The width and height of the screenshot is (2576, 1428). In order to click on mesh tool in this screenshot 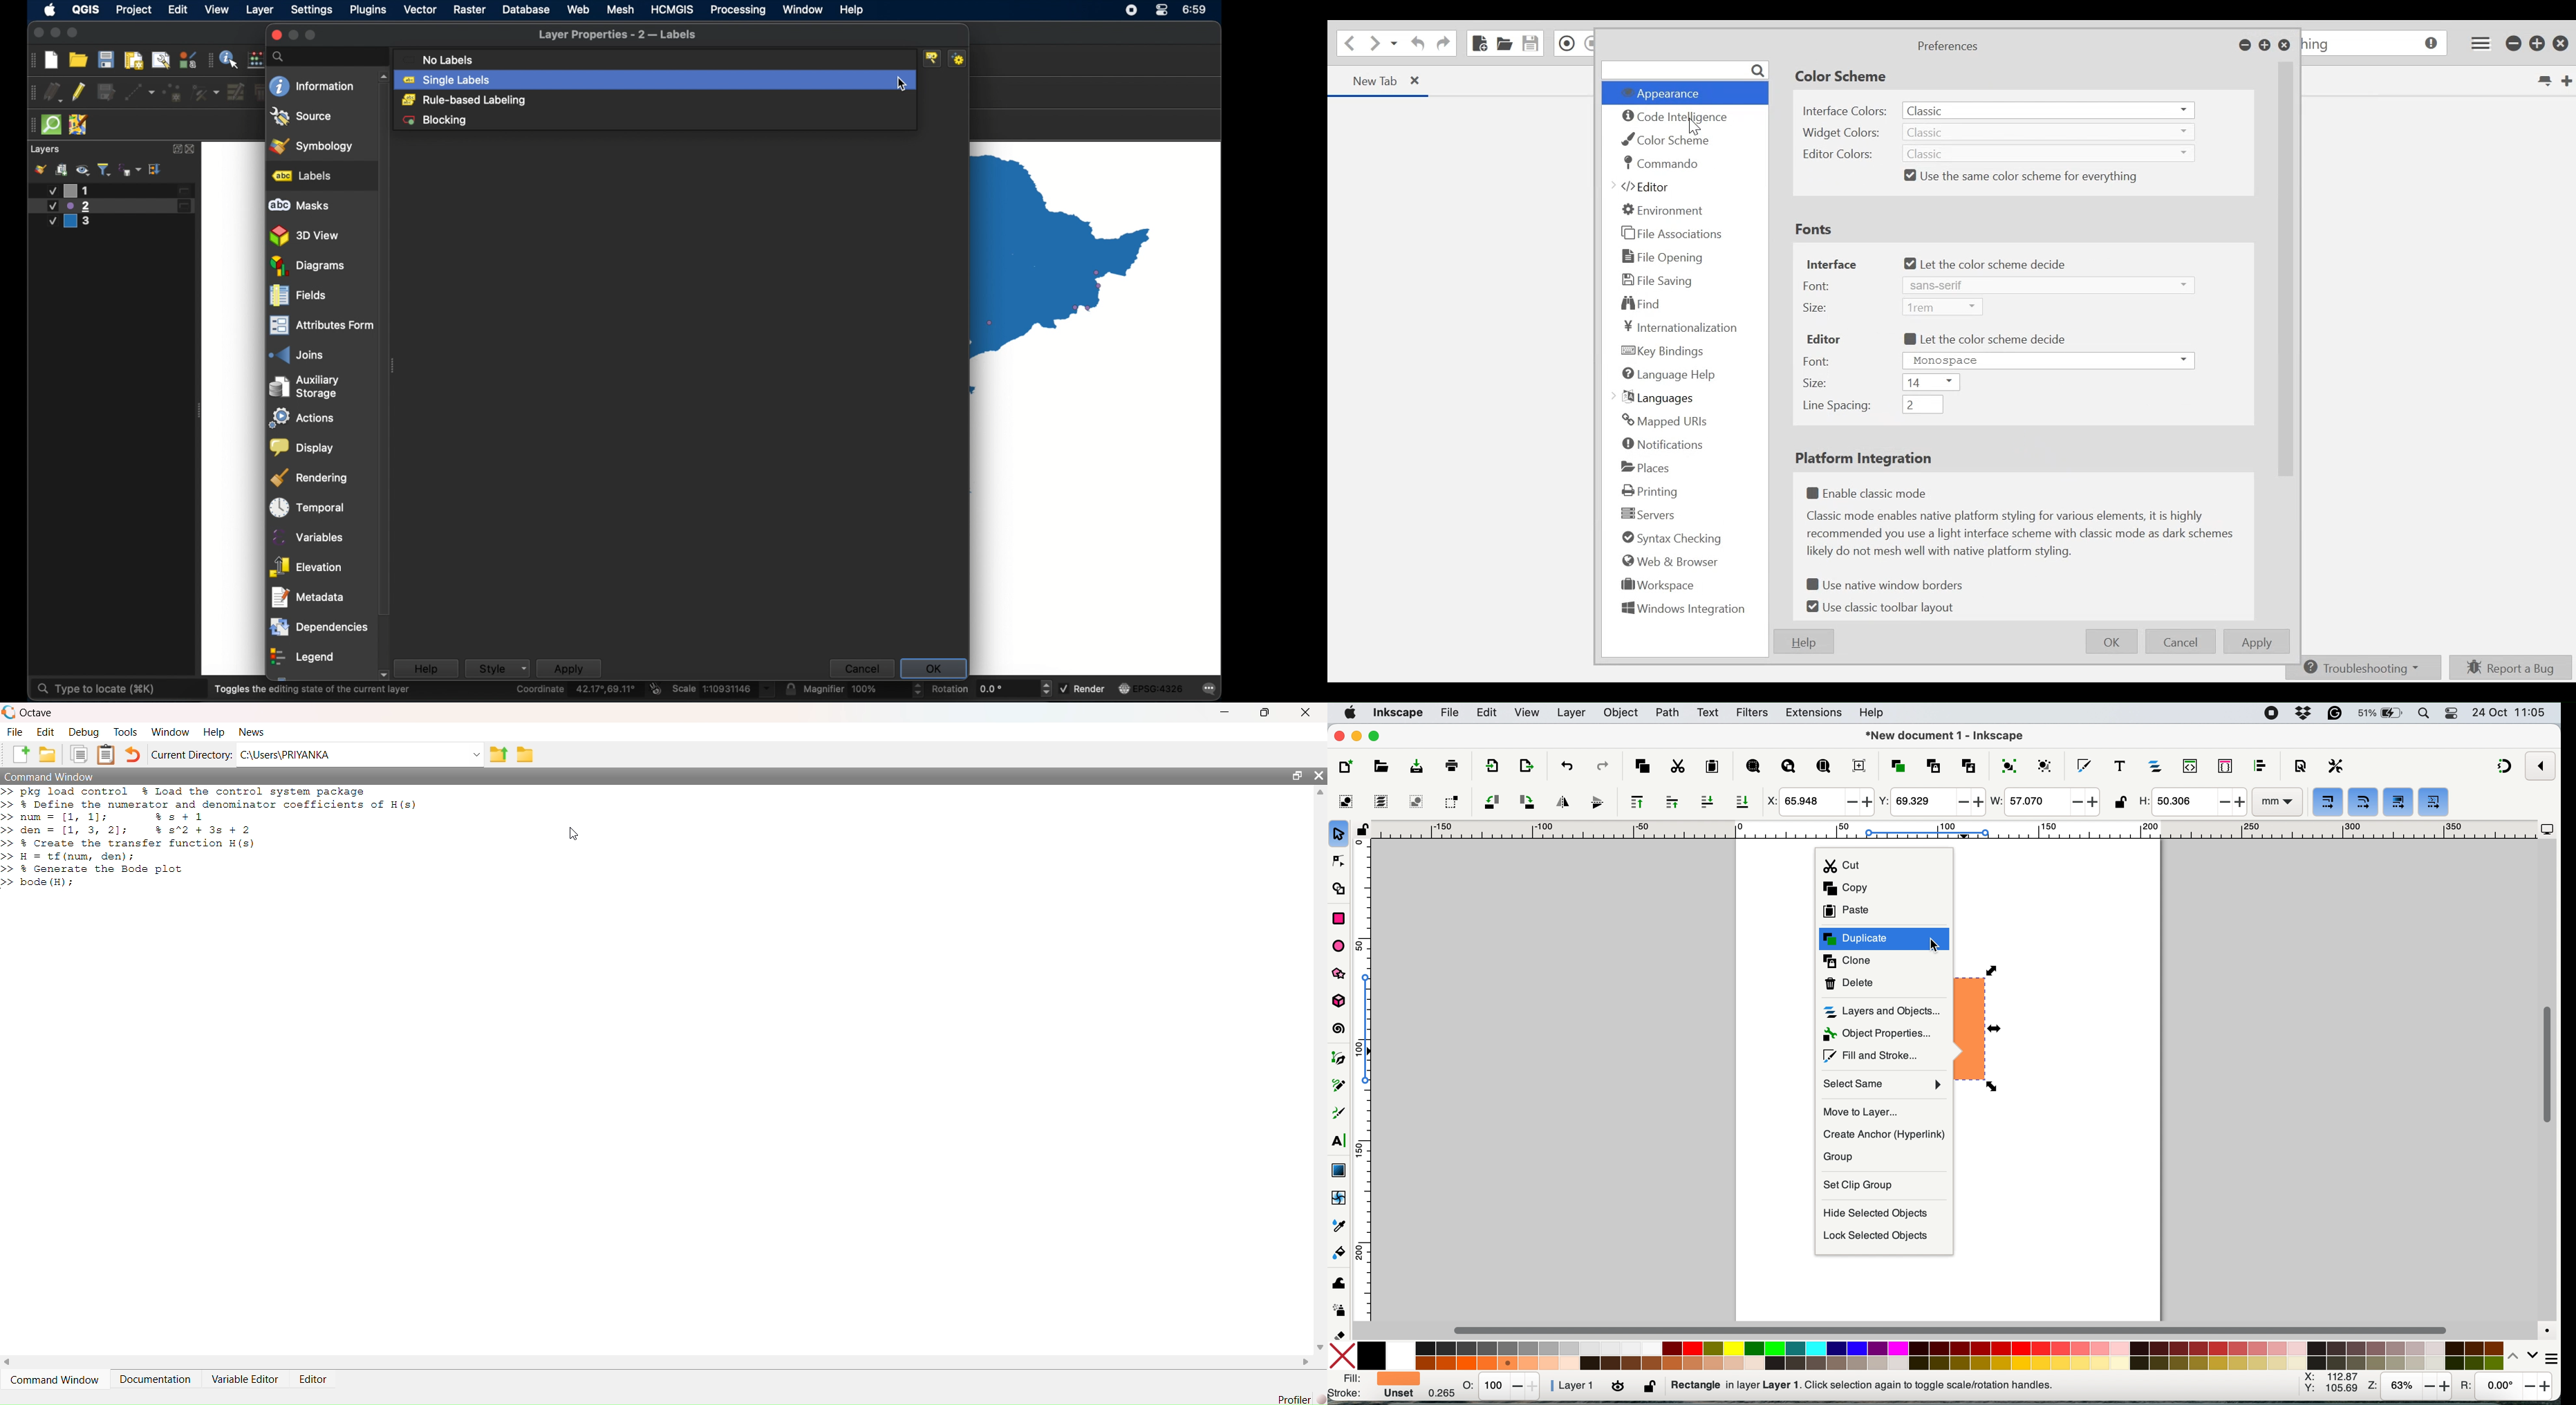, I will do `click(1340, 1199)`.